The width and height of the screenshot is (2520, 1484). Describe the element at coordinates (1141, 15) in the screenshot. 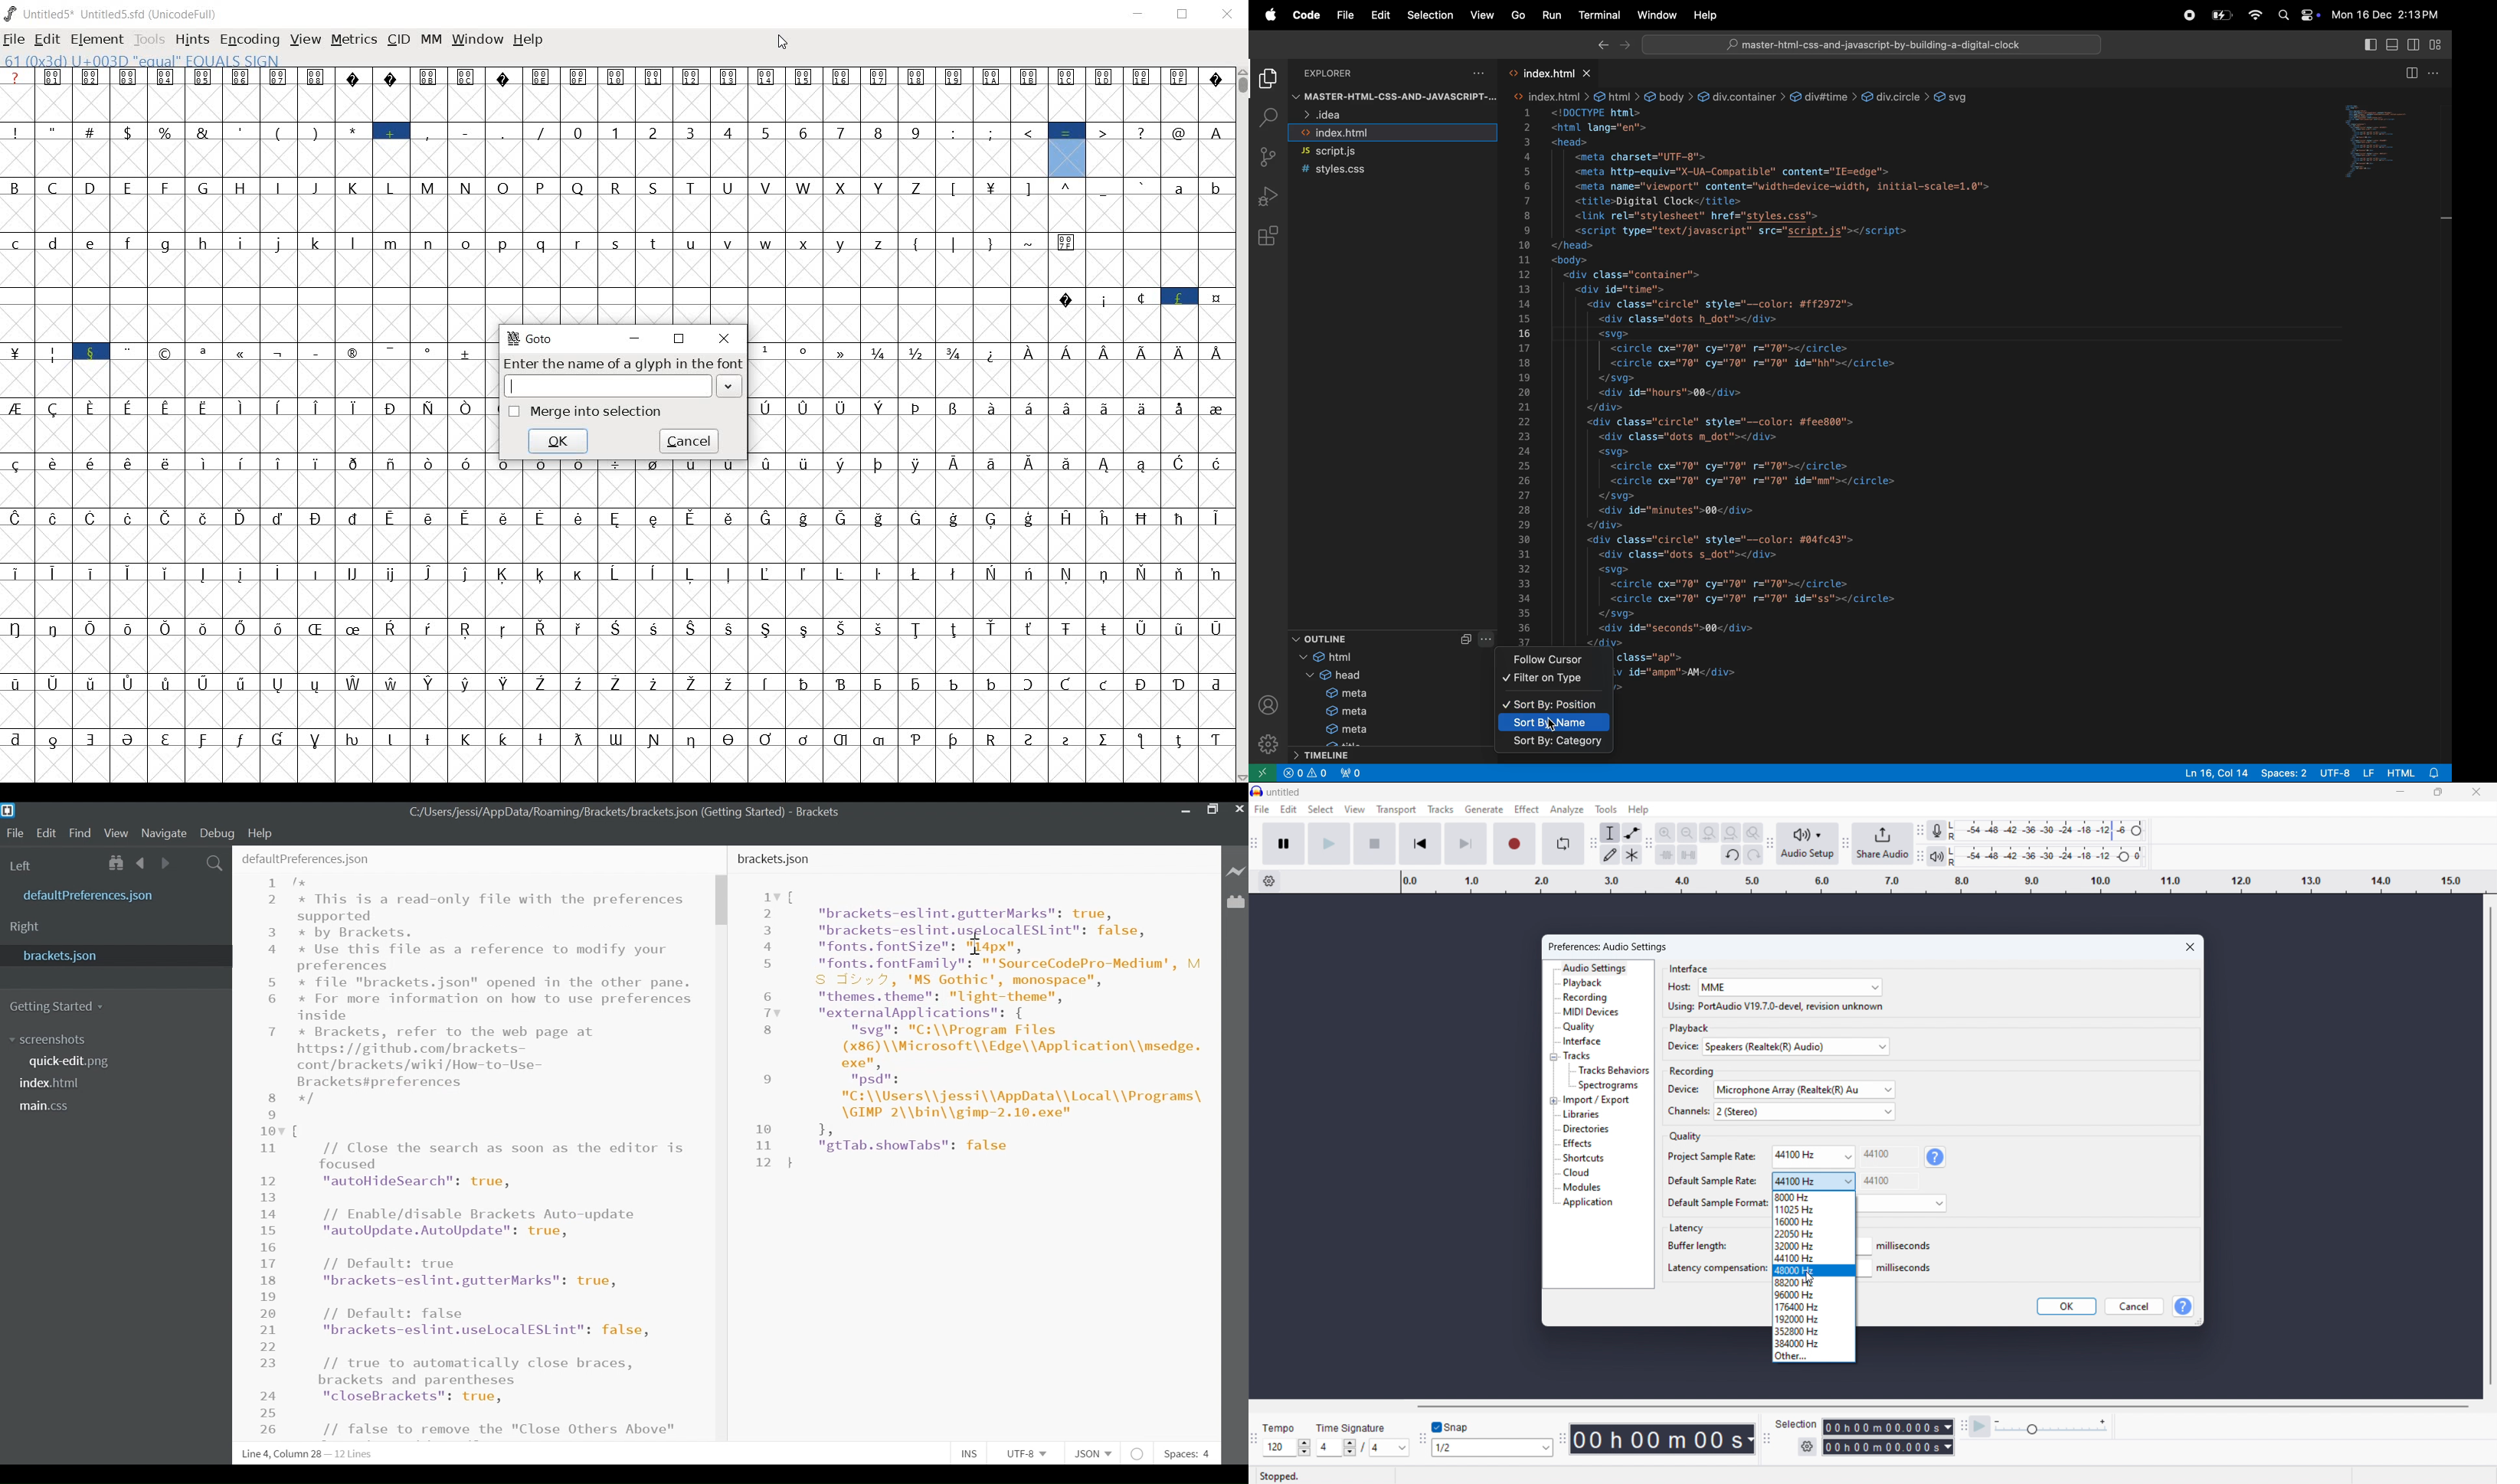

I see `minimize` at that location.